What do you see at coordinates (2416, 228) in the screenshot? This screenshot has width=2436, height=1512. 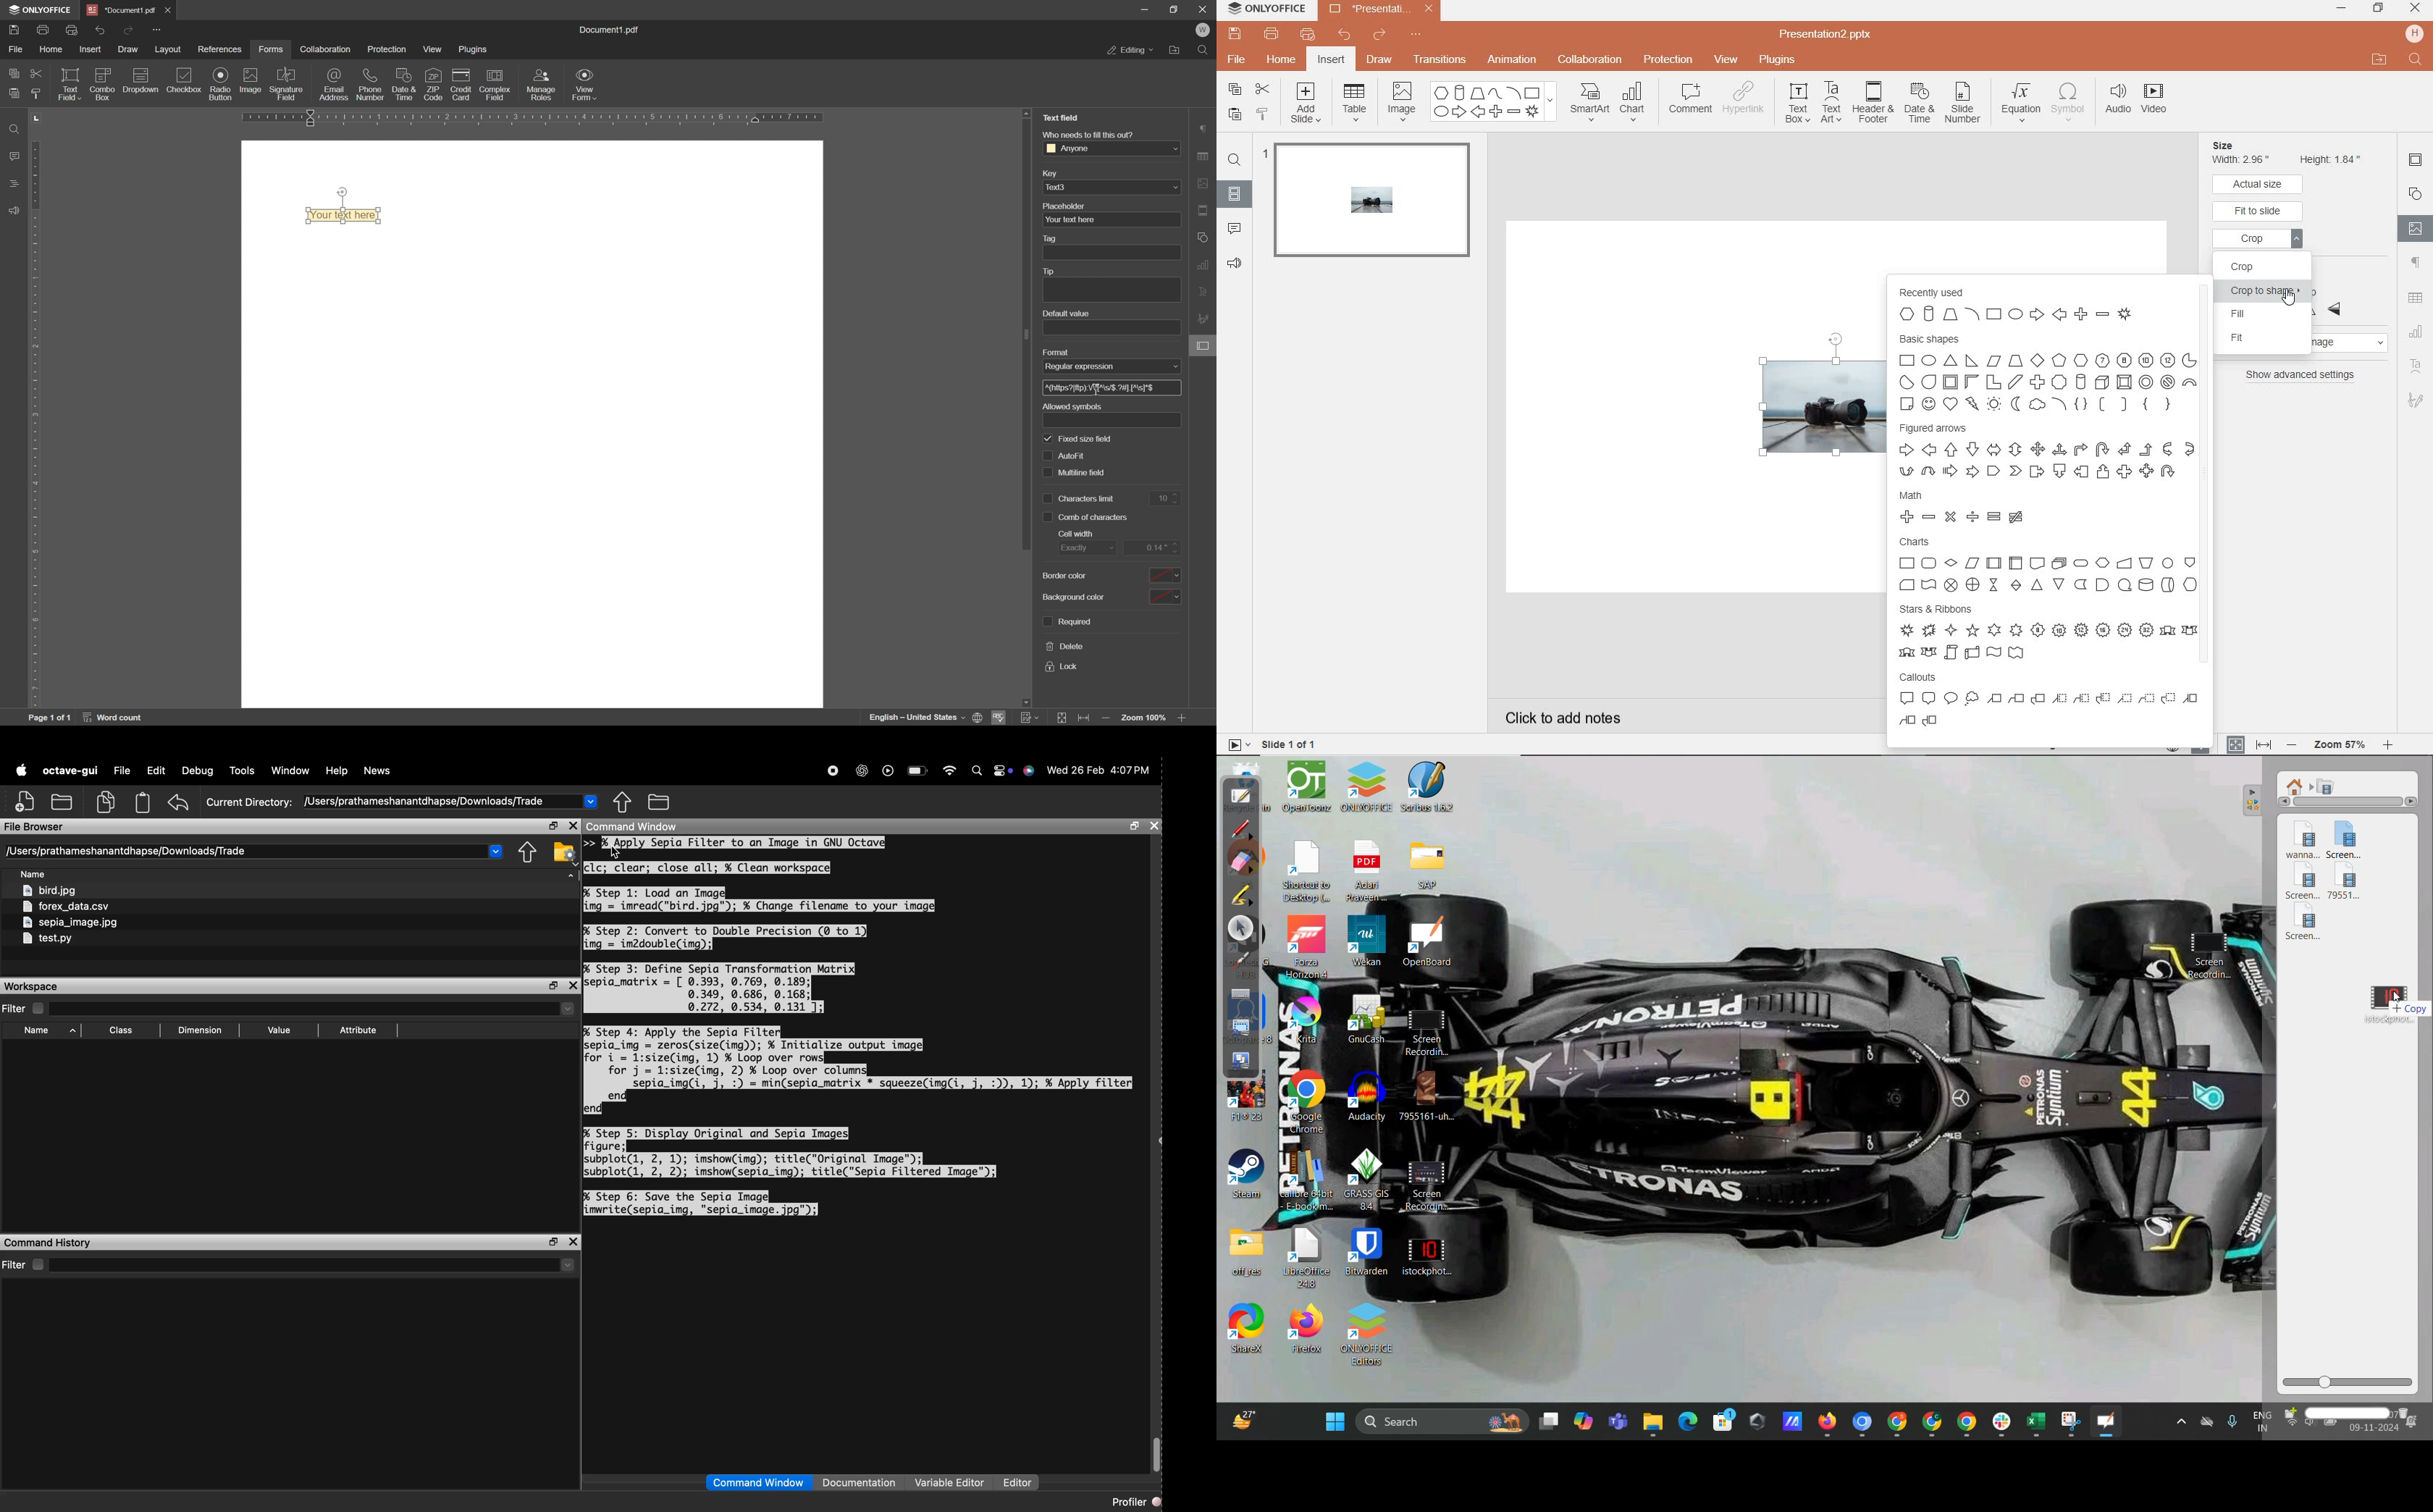 I see `image settings` at bounding box center [2416, 228].